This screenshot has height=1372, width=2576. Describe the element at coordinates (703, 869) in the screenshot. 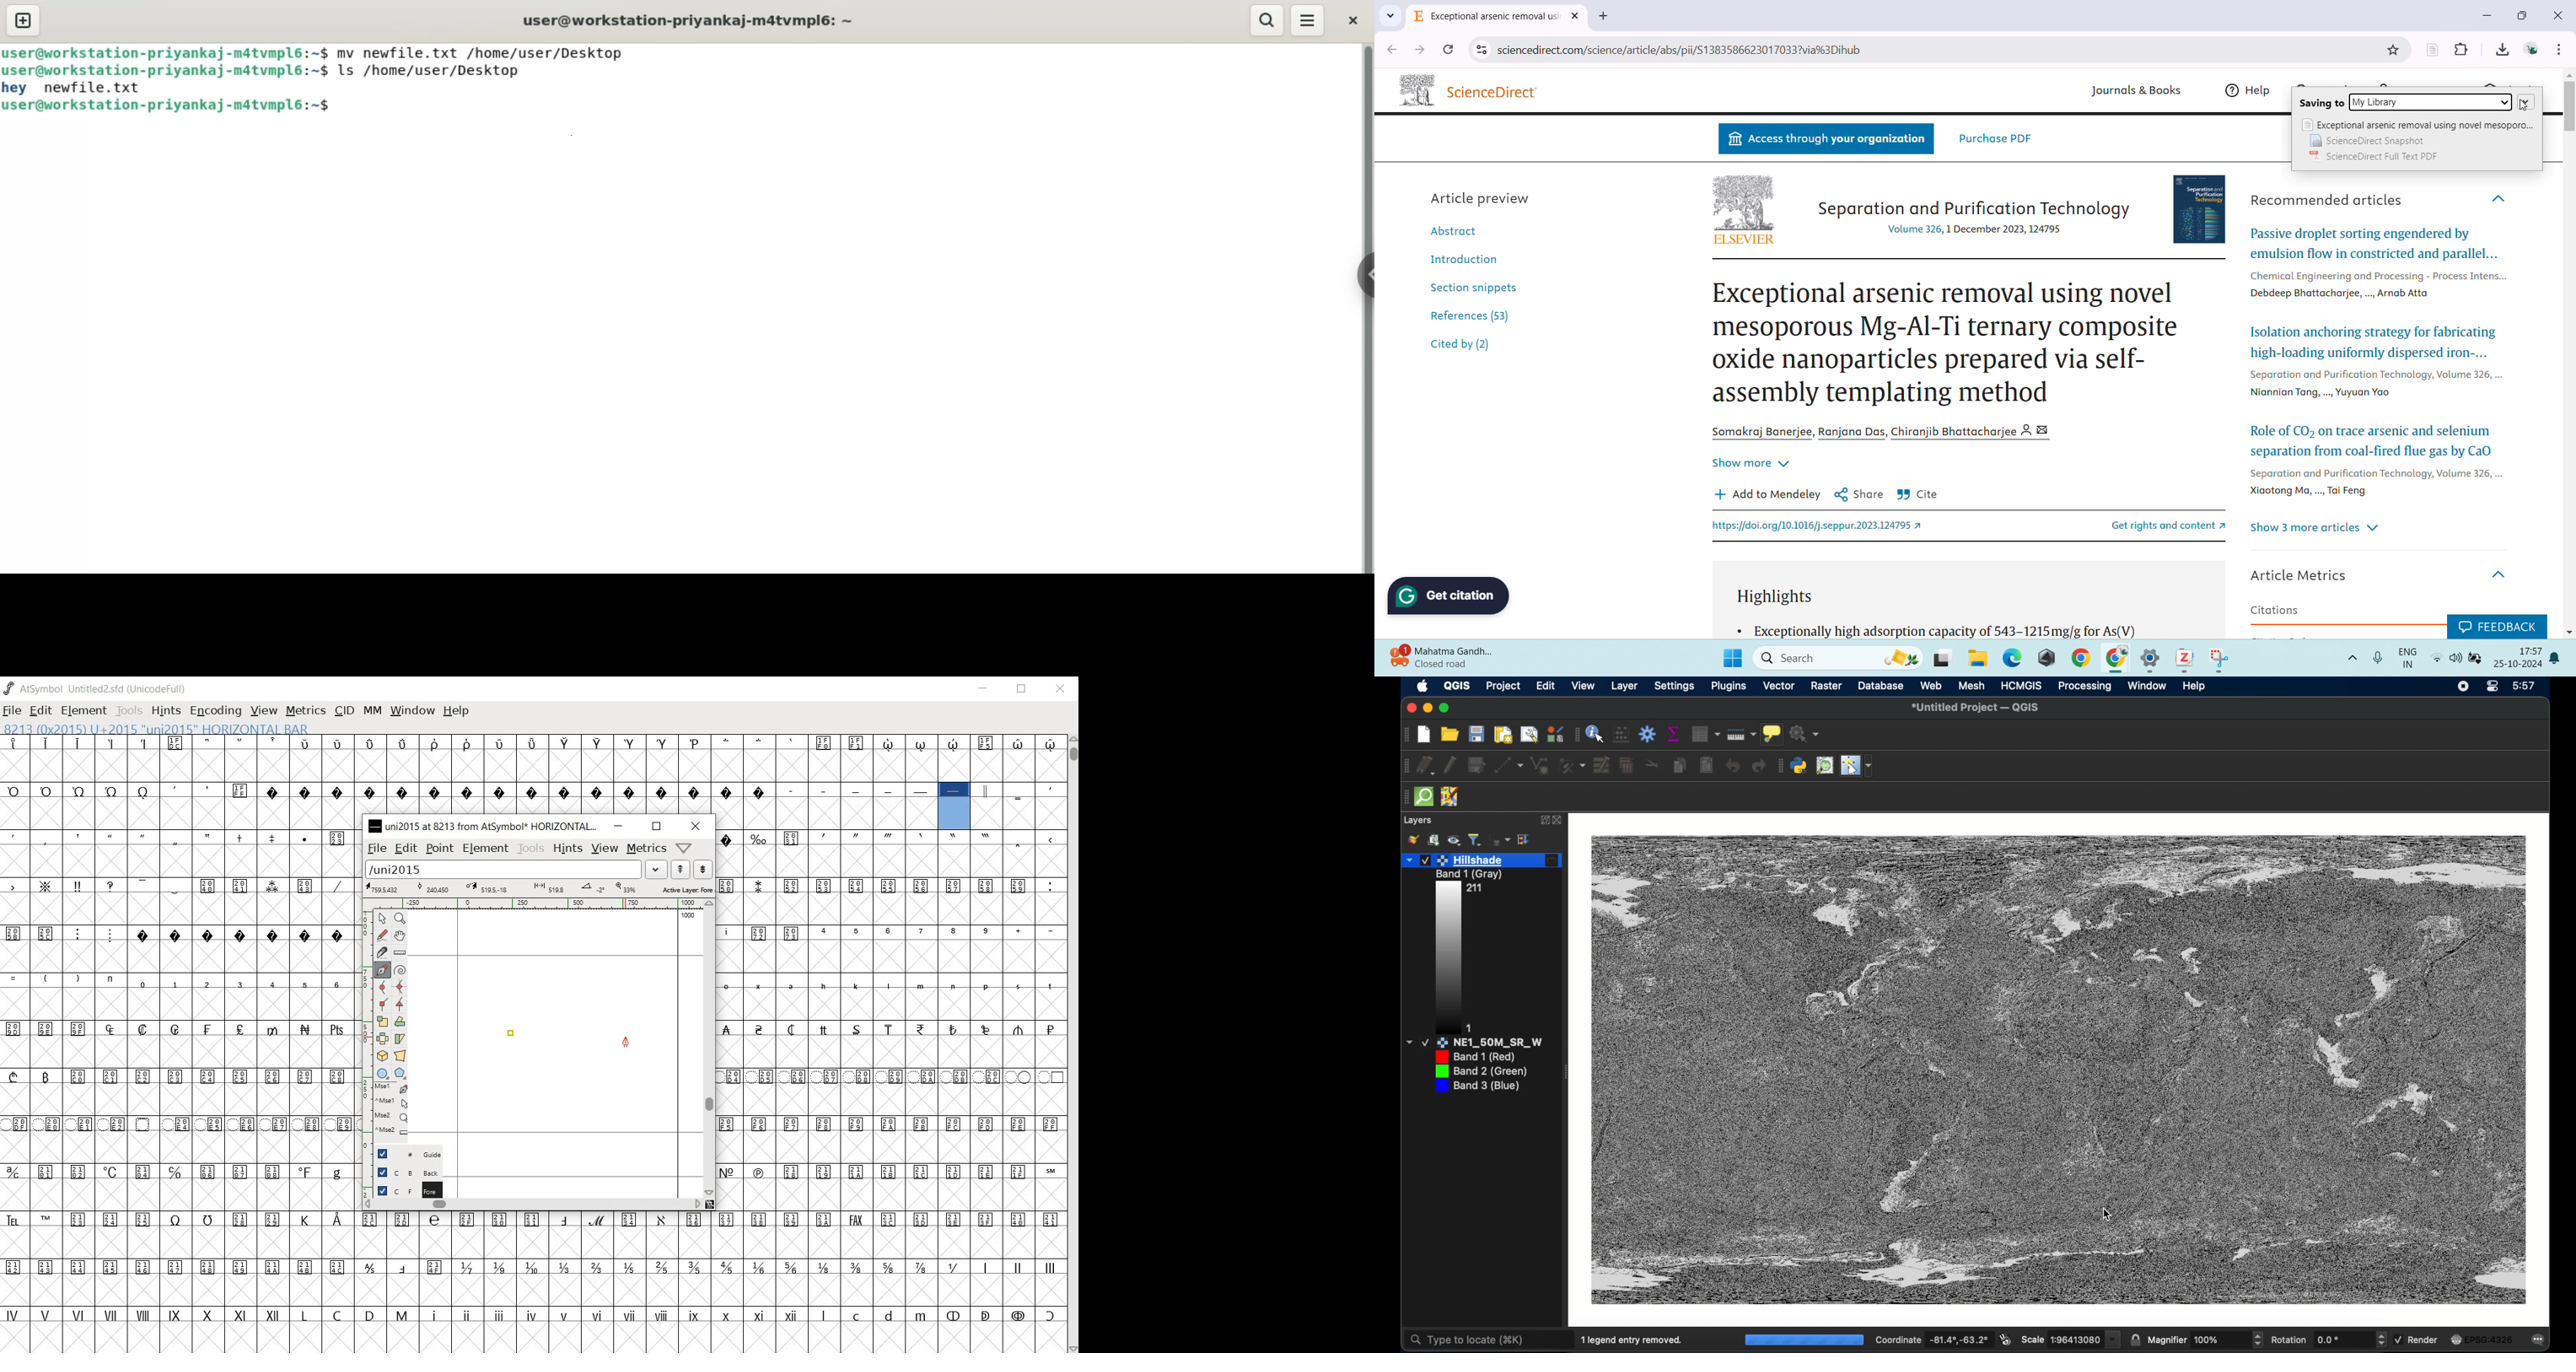

I see `show the previous word on the list` at that location.